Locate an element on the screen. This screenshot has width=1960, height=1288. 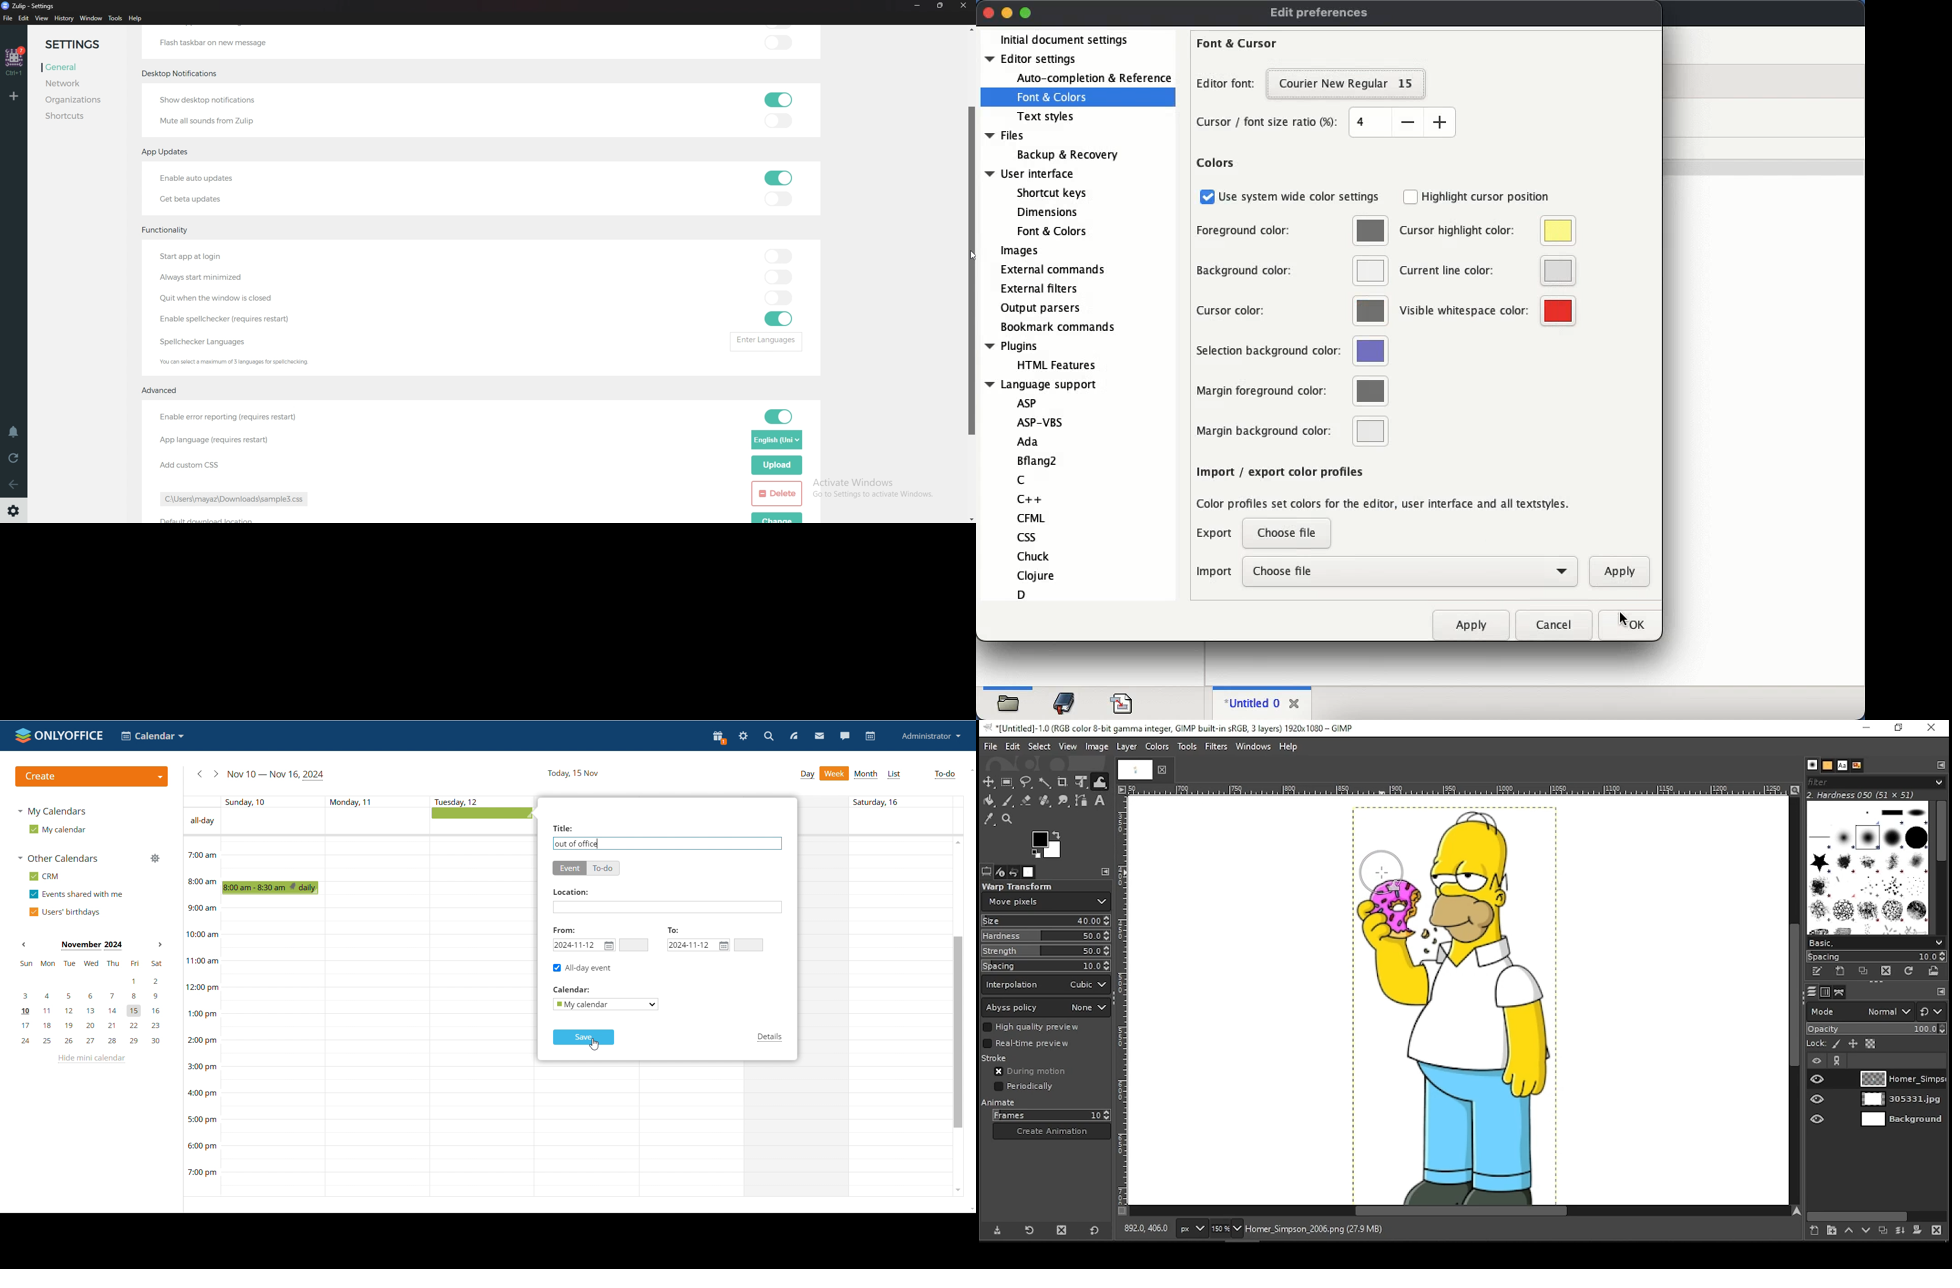
individual day is located at coordinates (252, 801).